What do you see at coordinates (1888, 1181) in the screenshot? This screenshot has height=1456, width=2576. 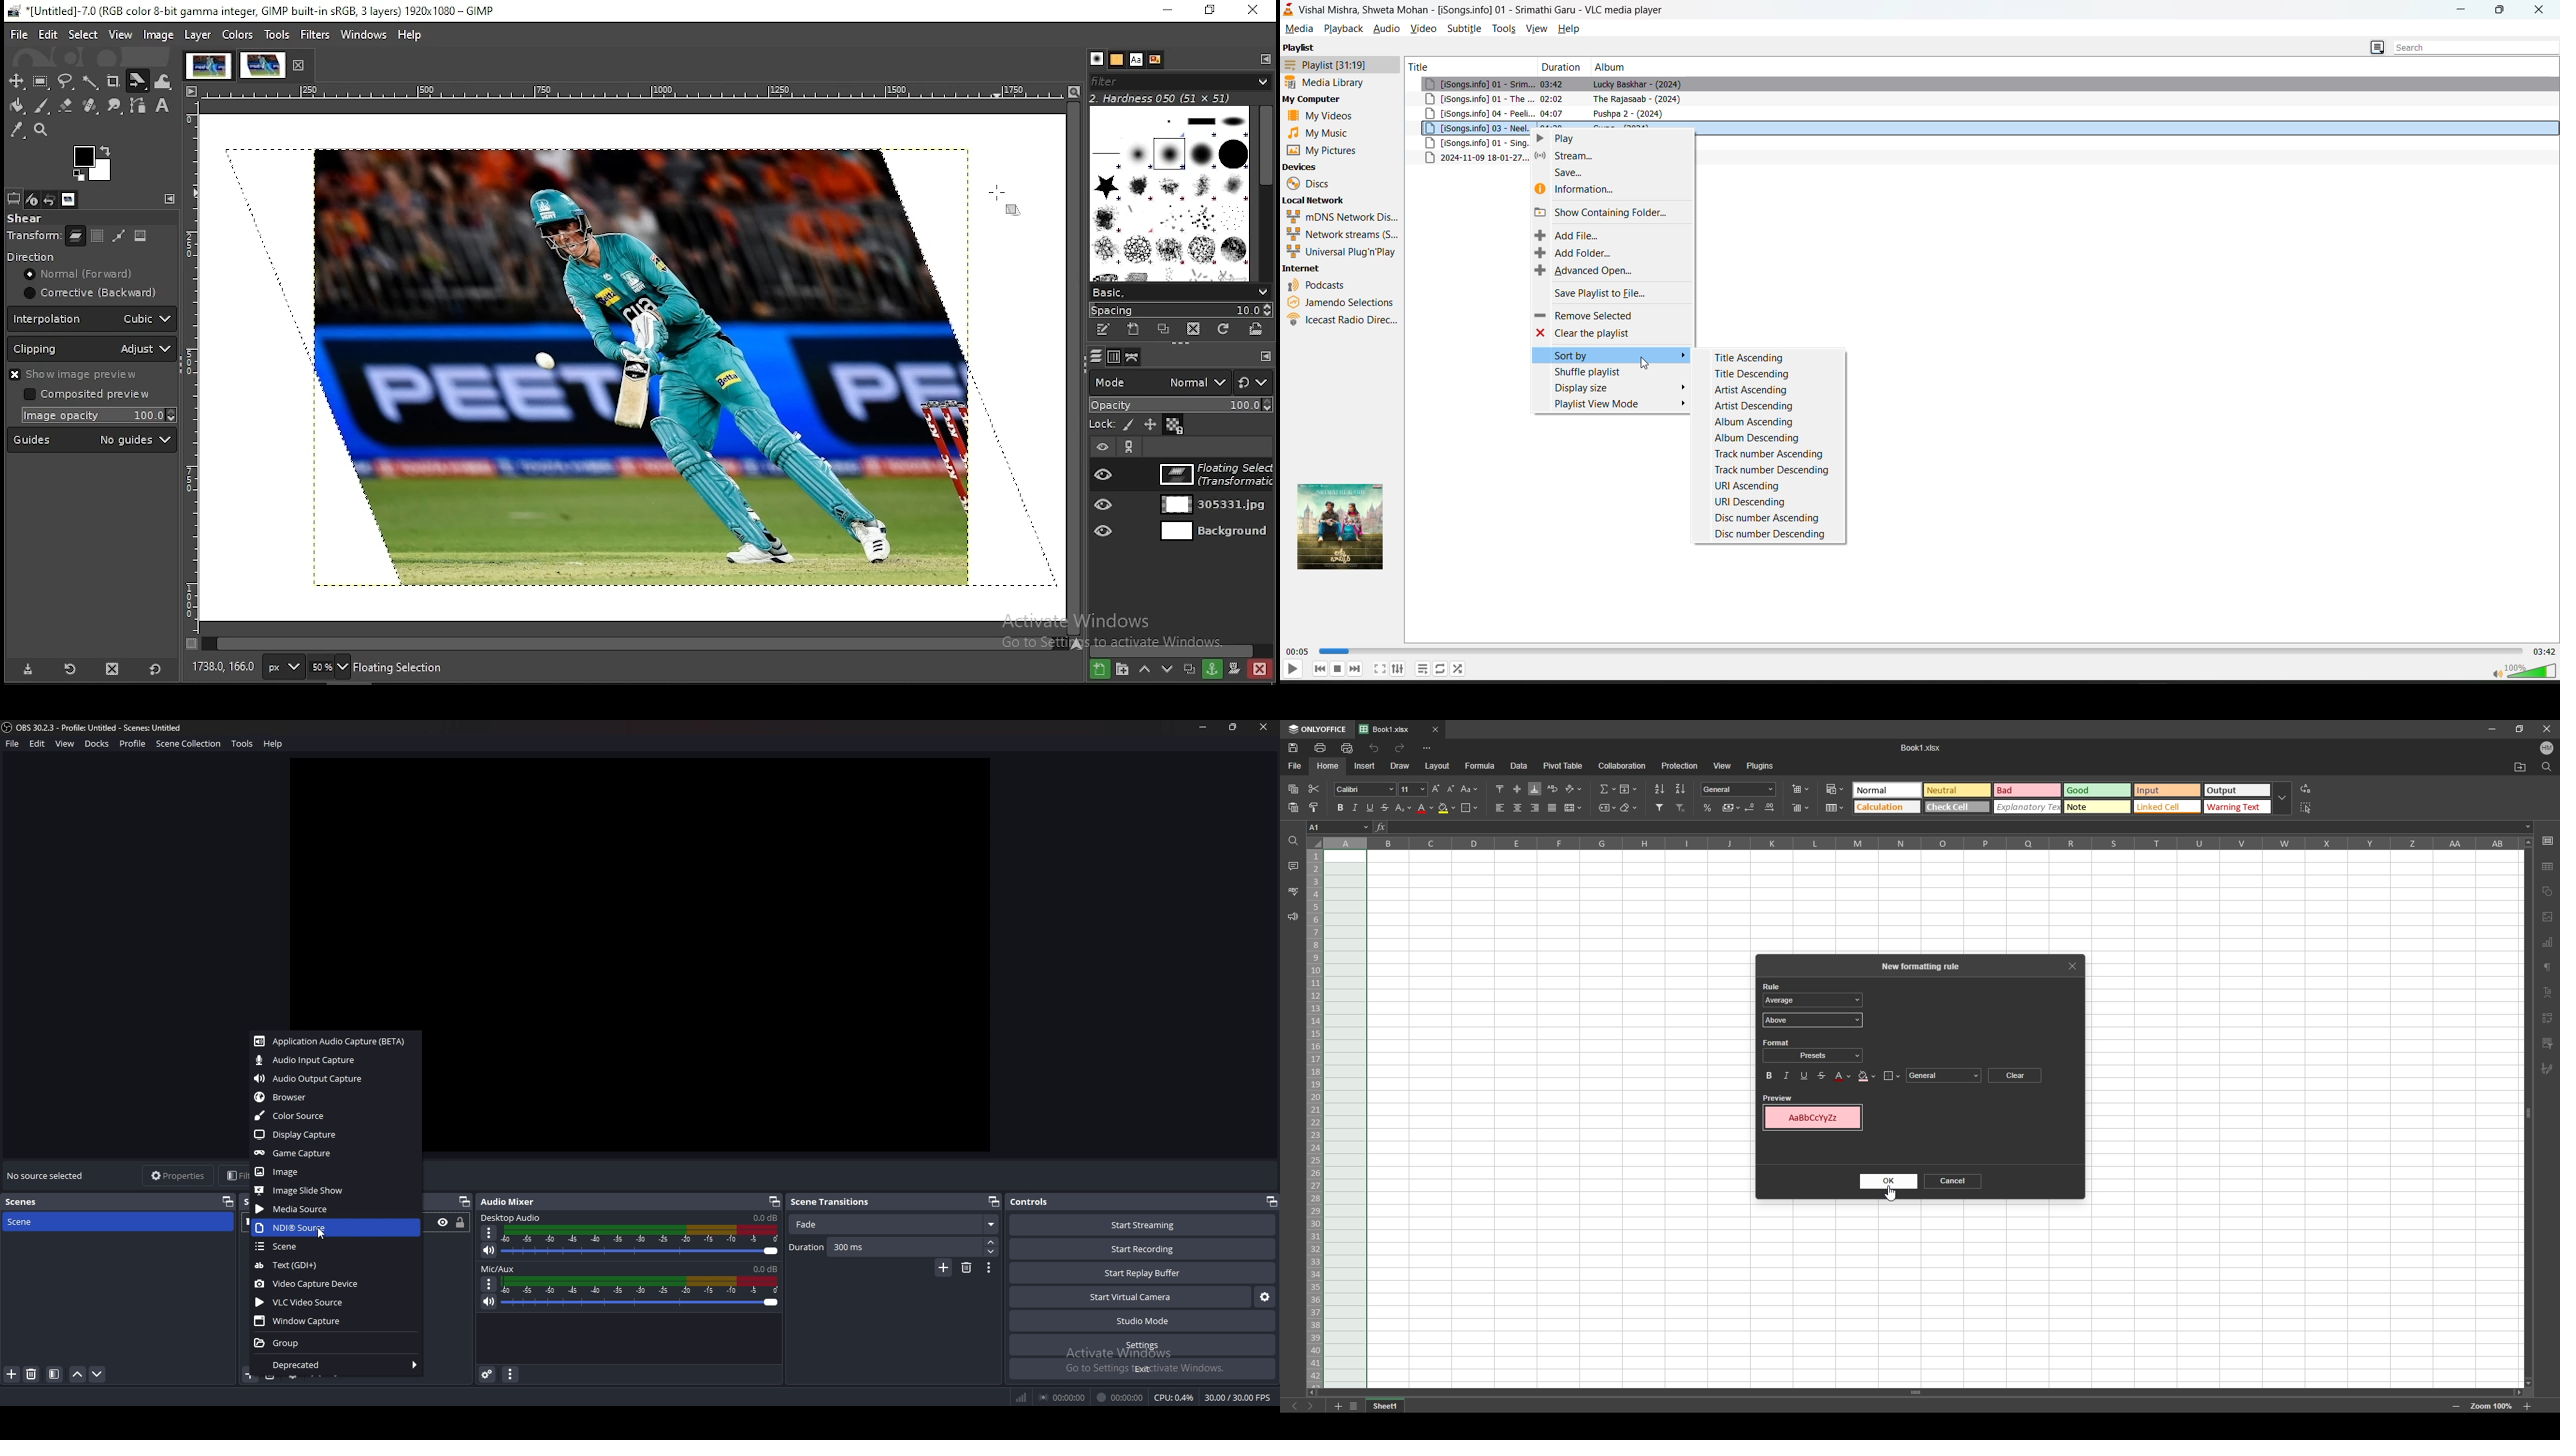 I see `ok` at bounding box center [1888, 1181].